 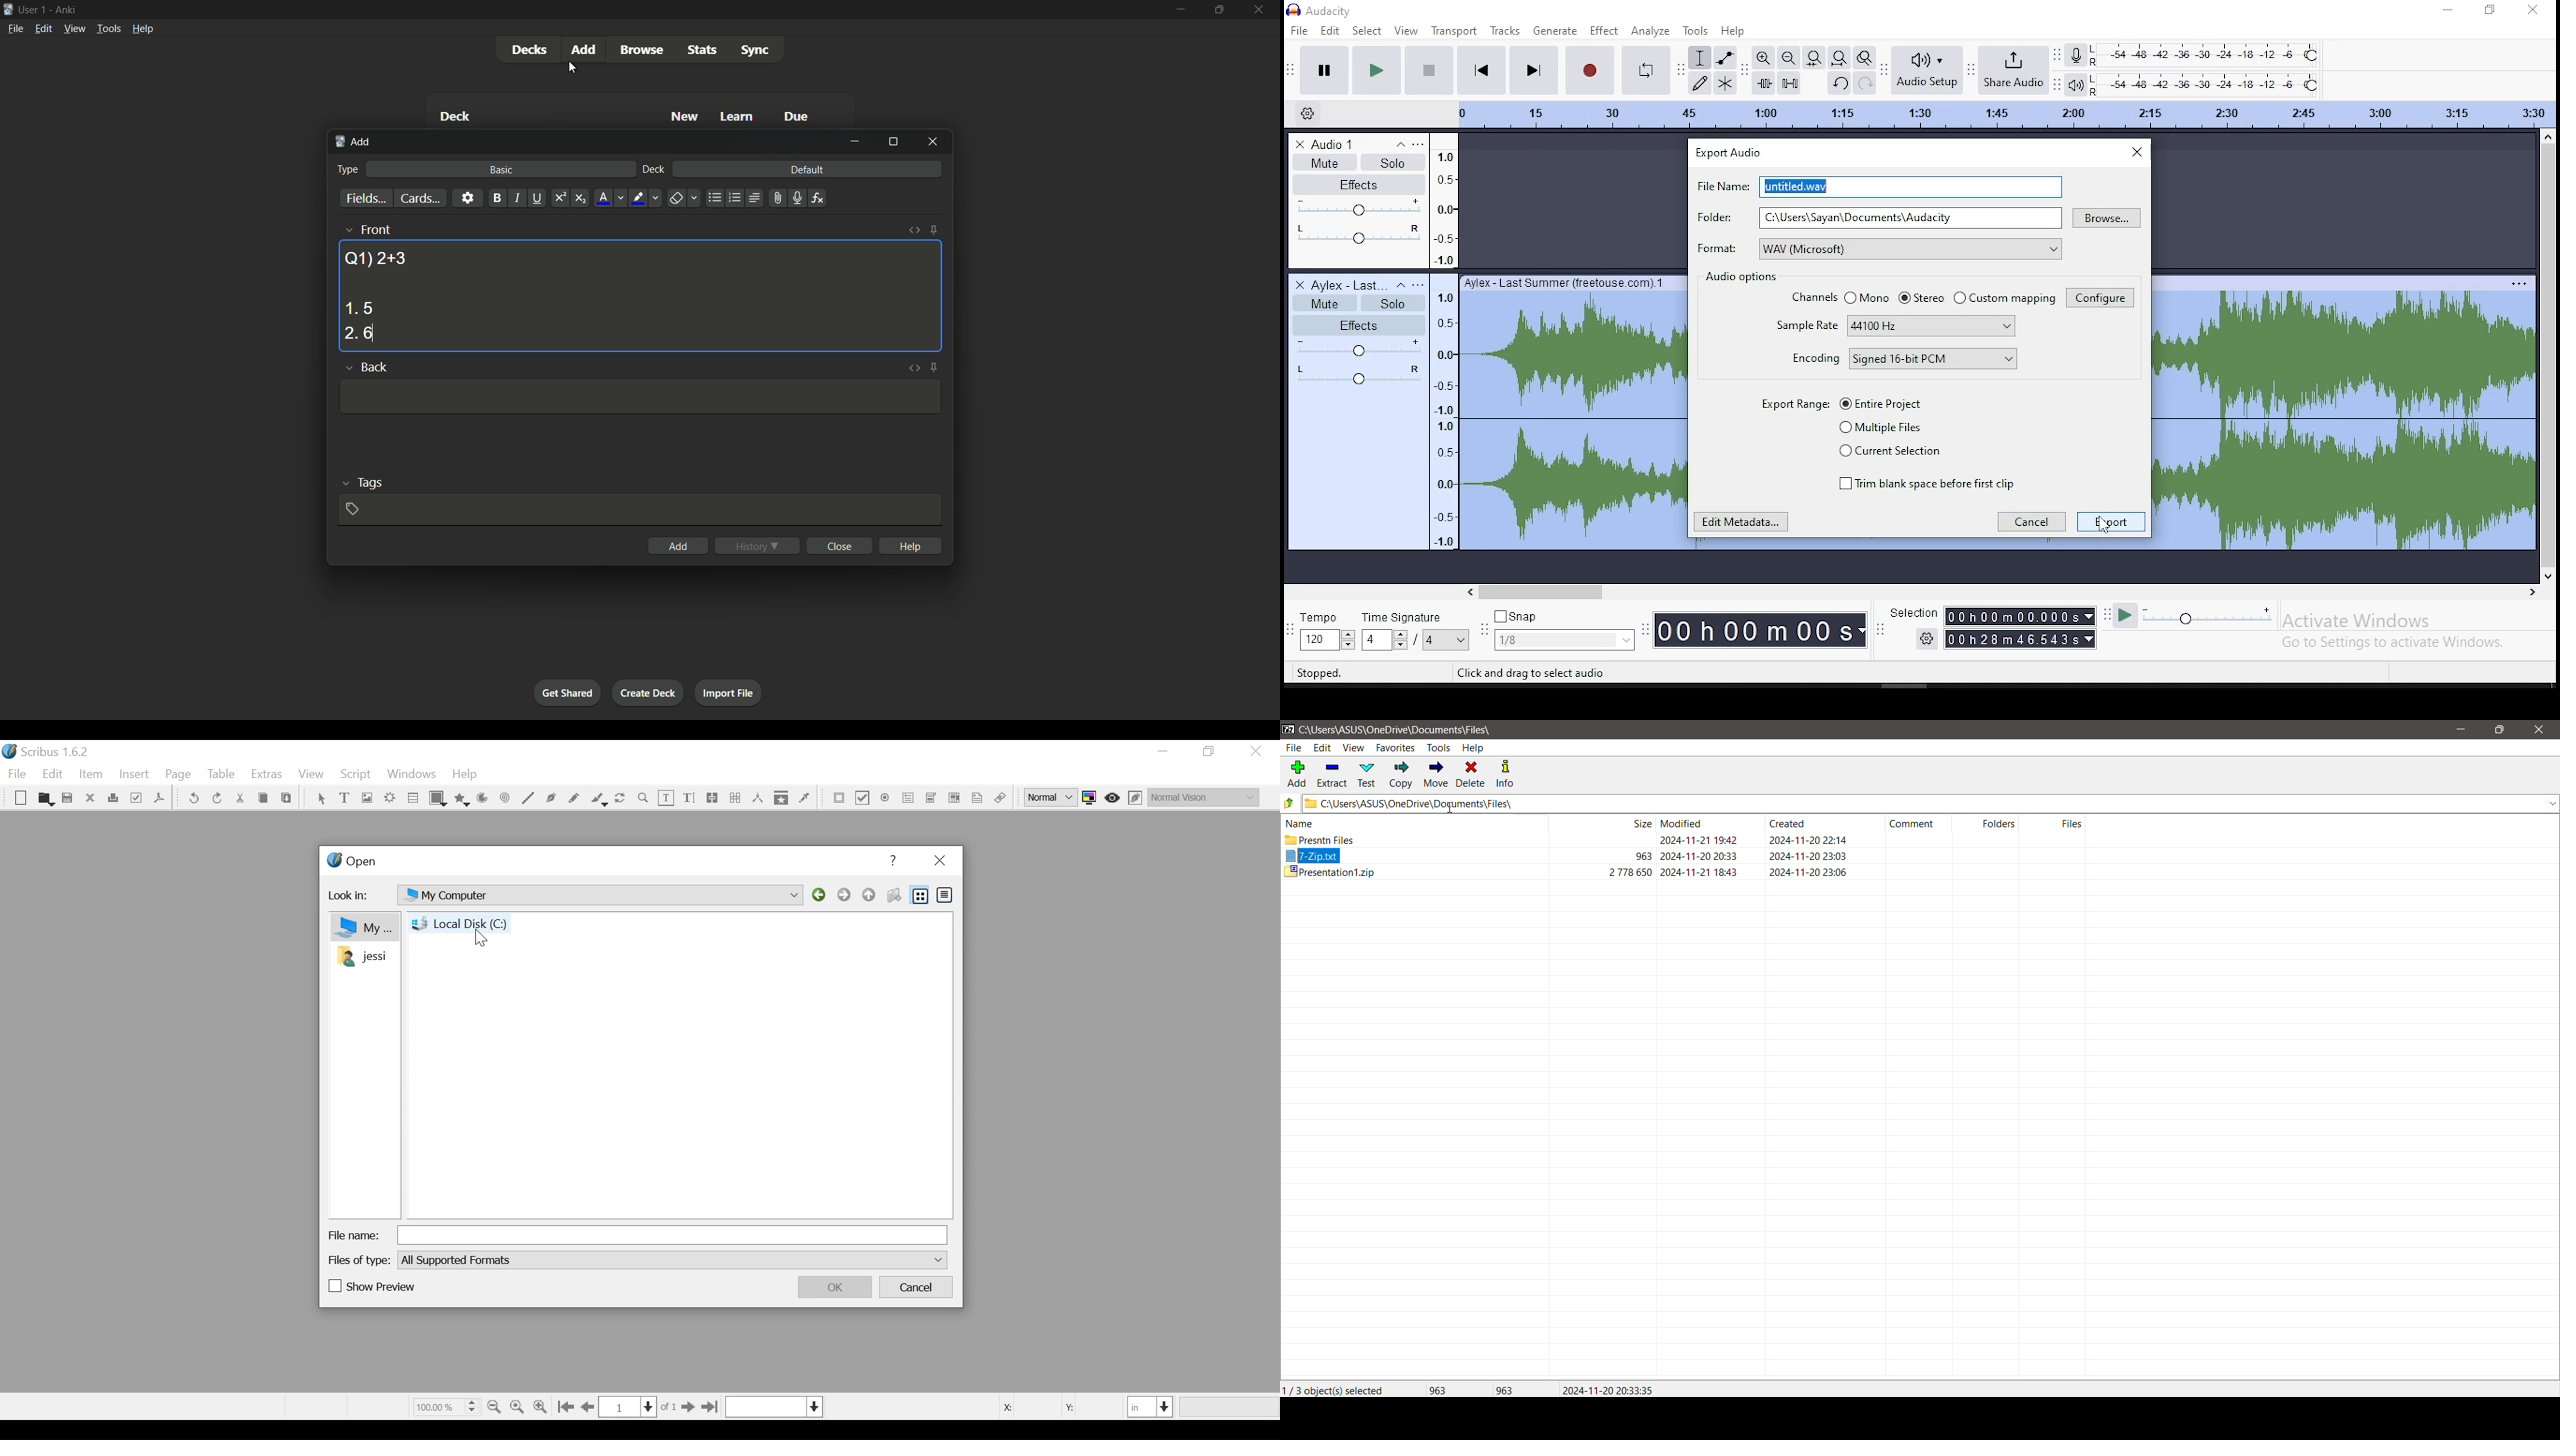 What do you see at coordinates (757, 546) in the screenshot?
I see `history` at bounding box center [757, 546].